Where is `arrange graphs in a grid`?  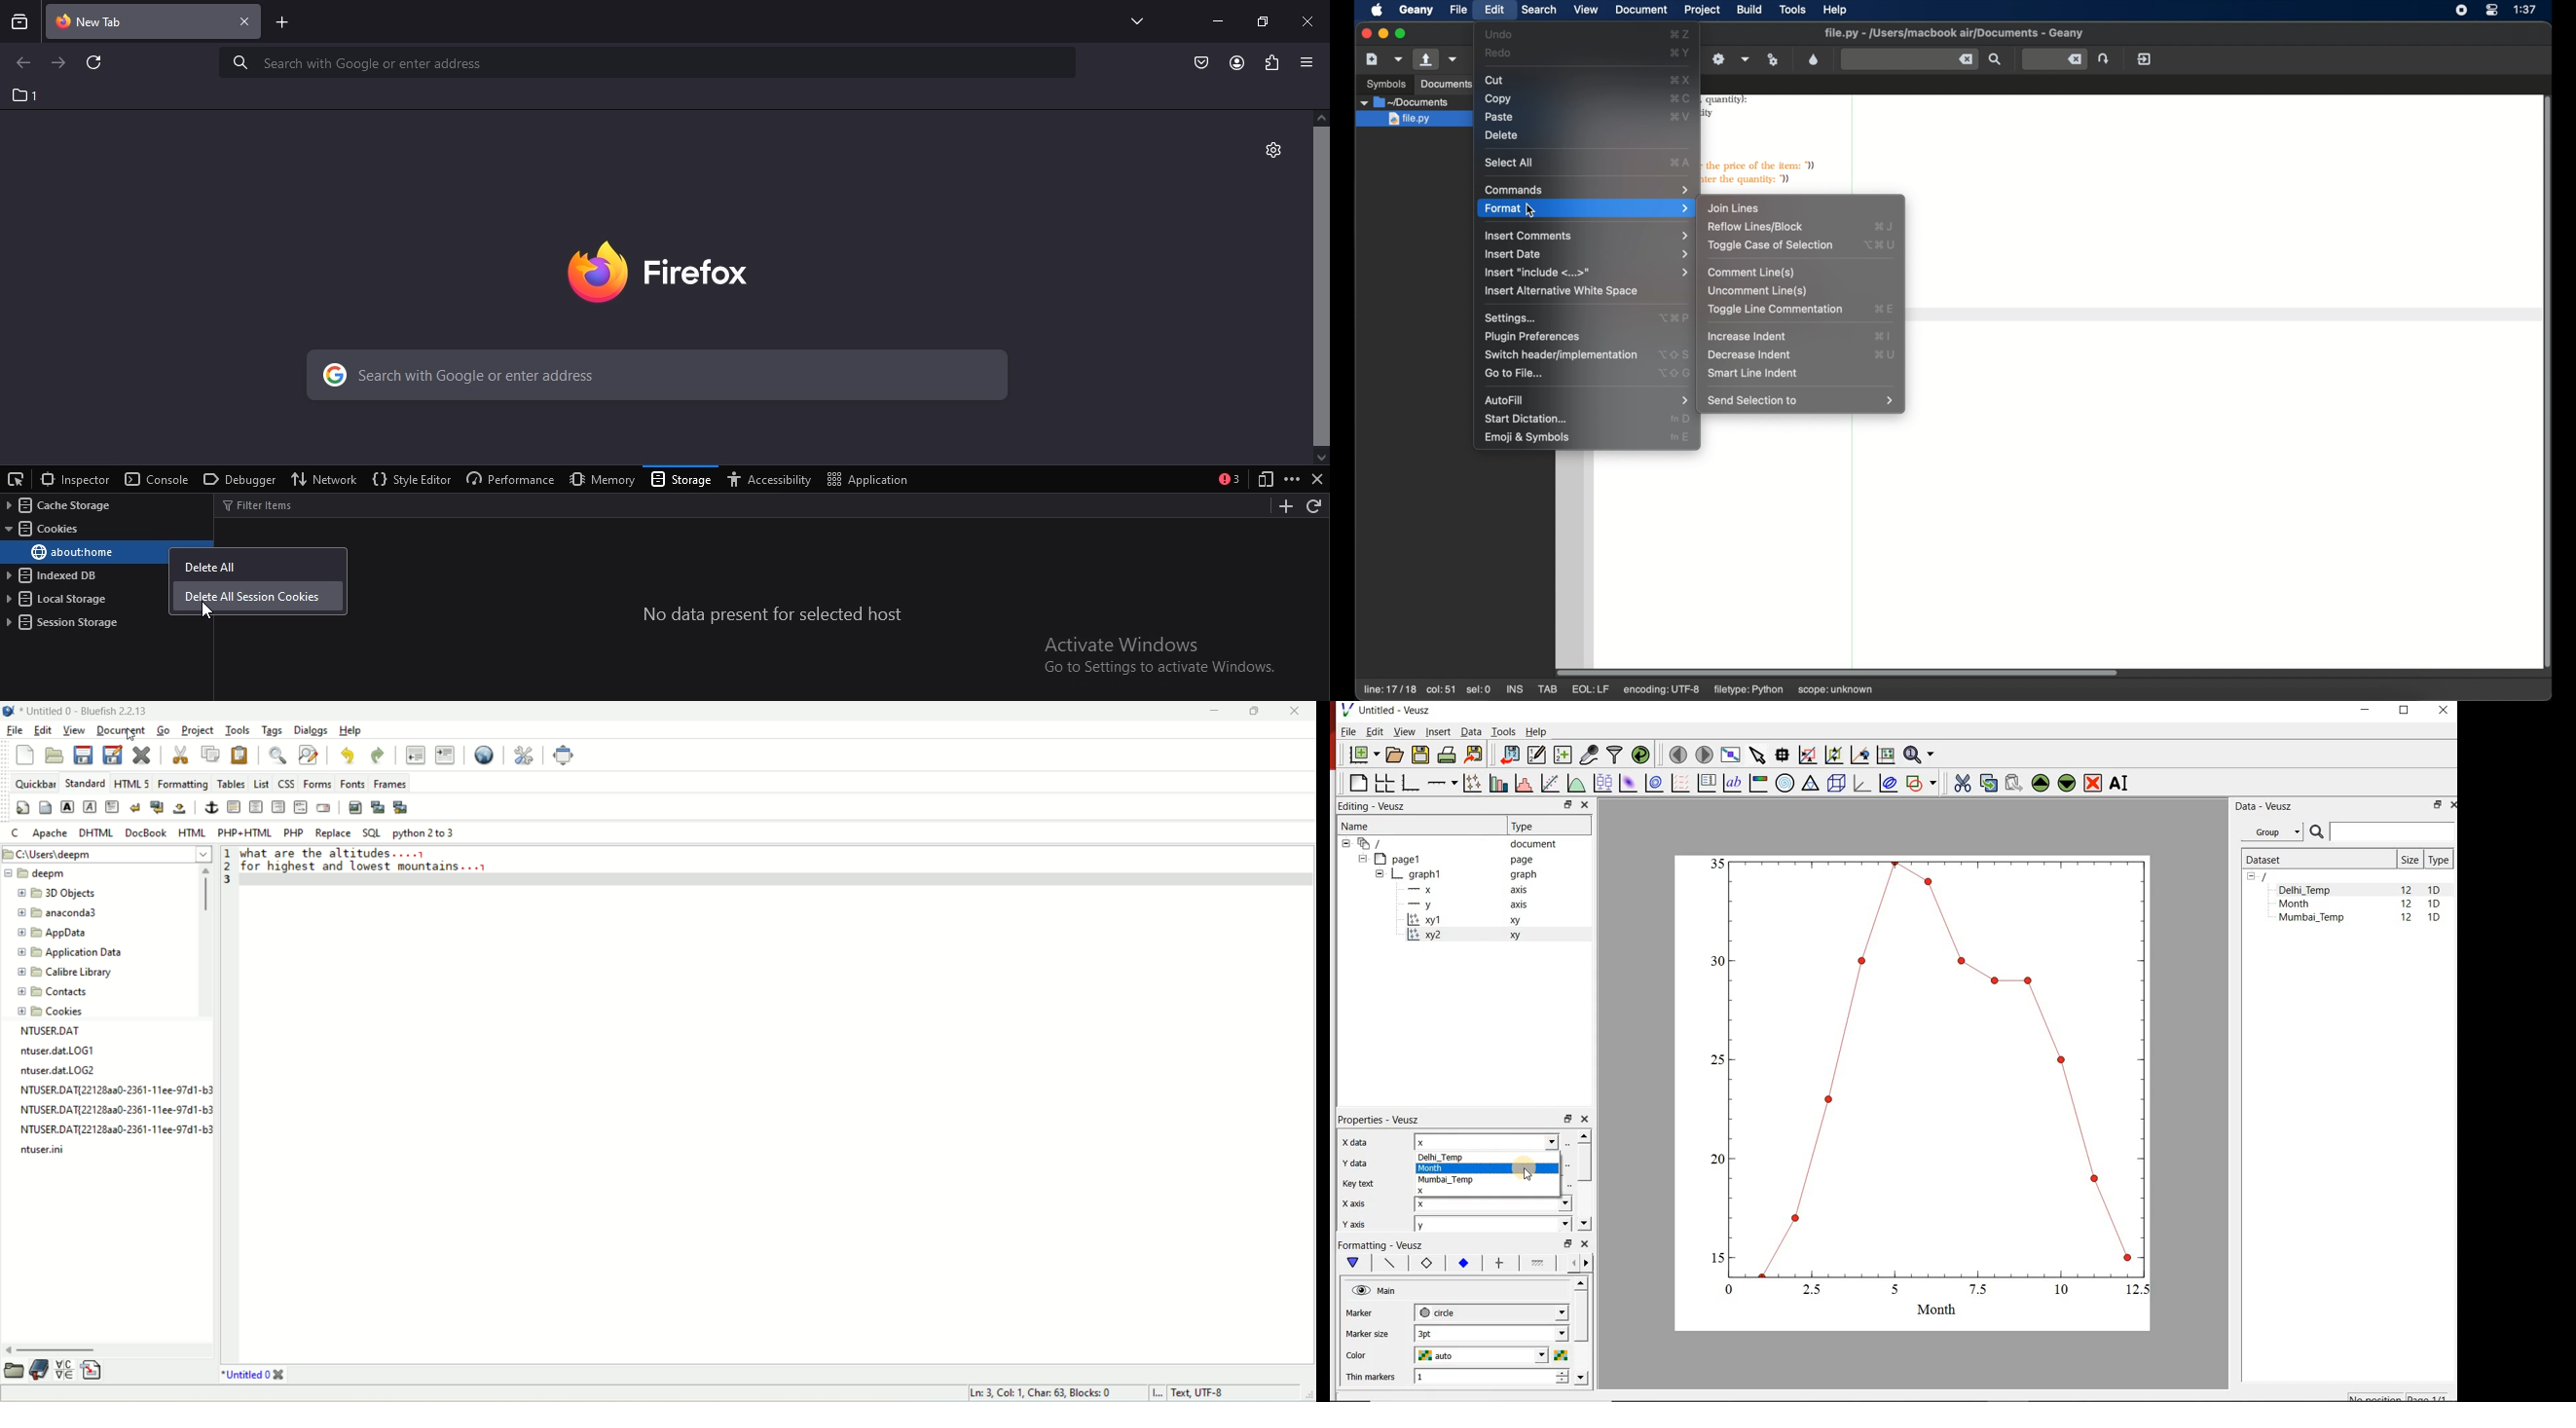 arrange graphs in a grid is located at coordinates (1384, 783).